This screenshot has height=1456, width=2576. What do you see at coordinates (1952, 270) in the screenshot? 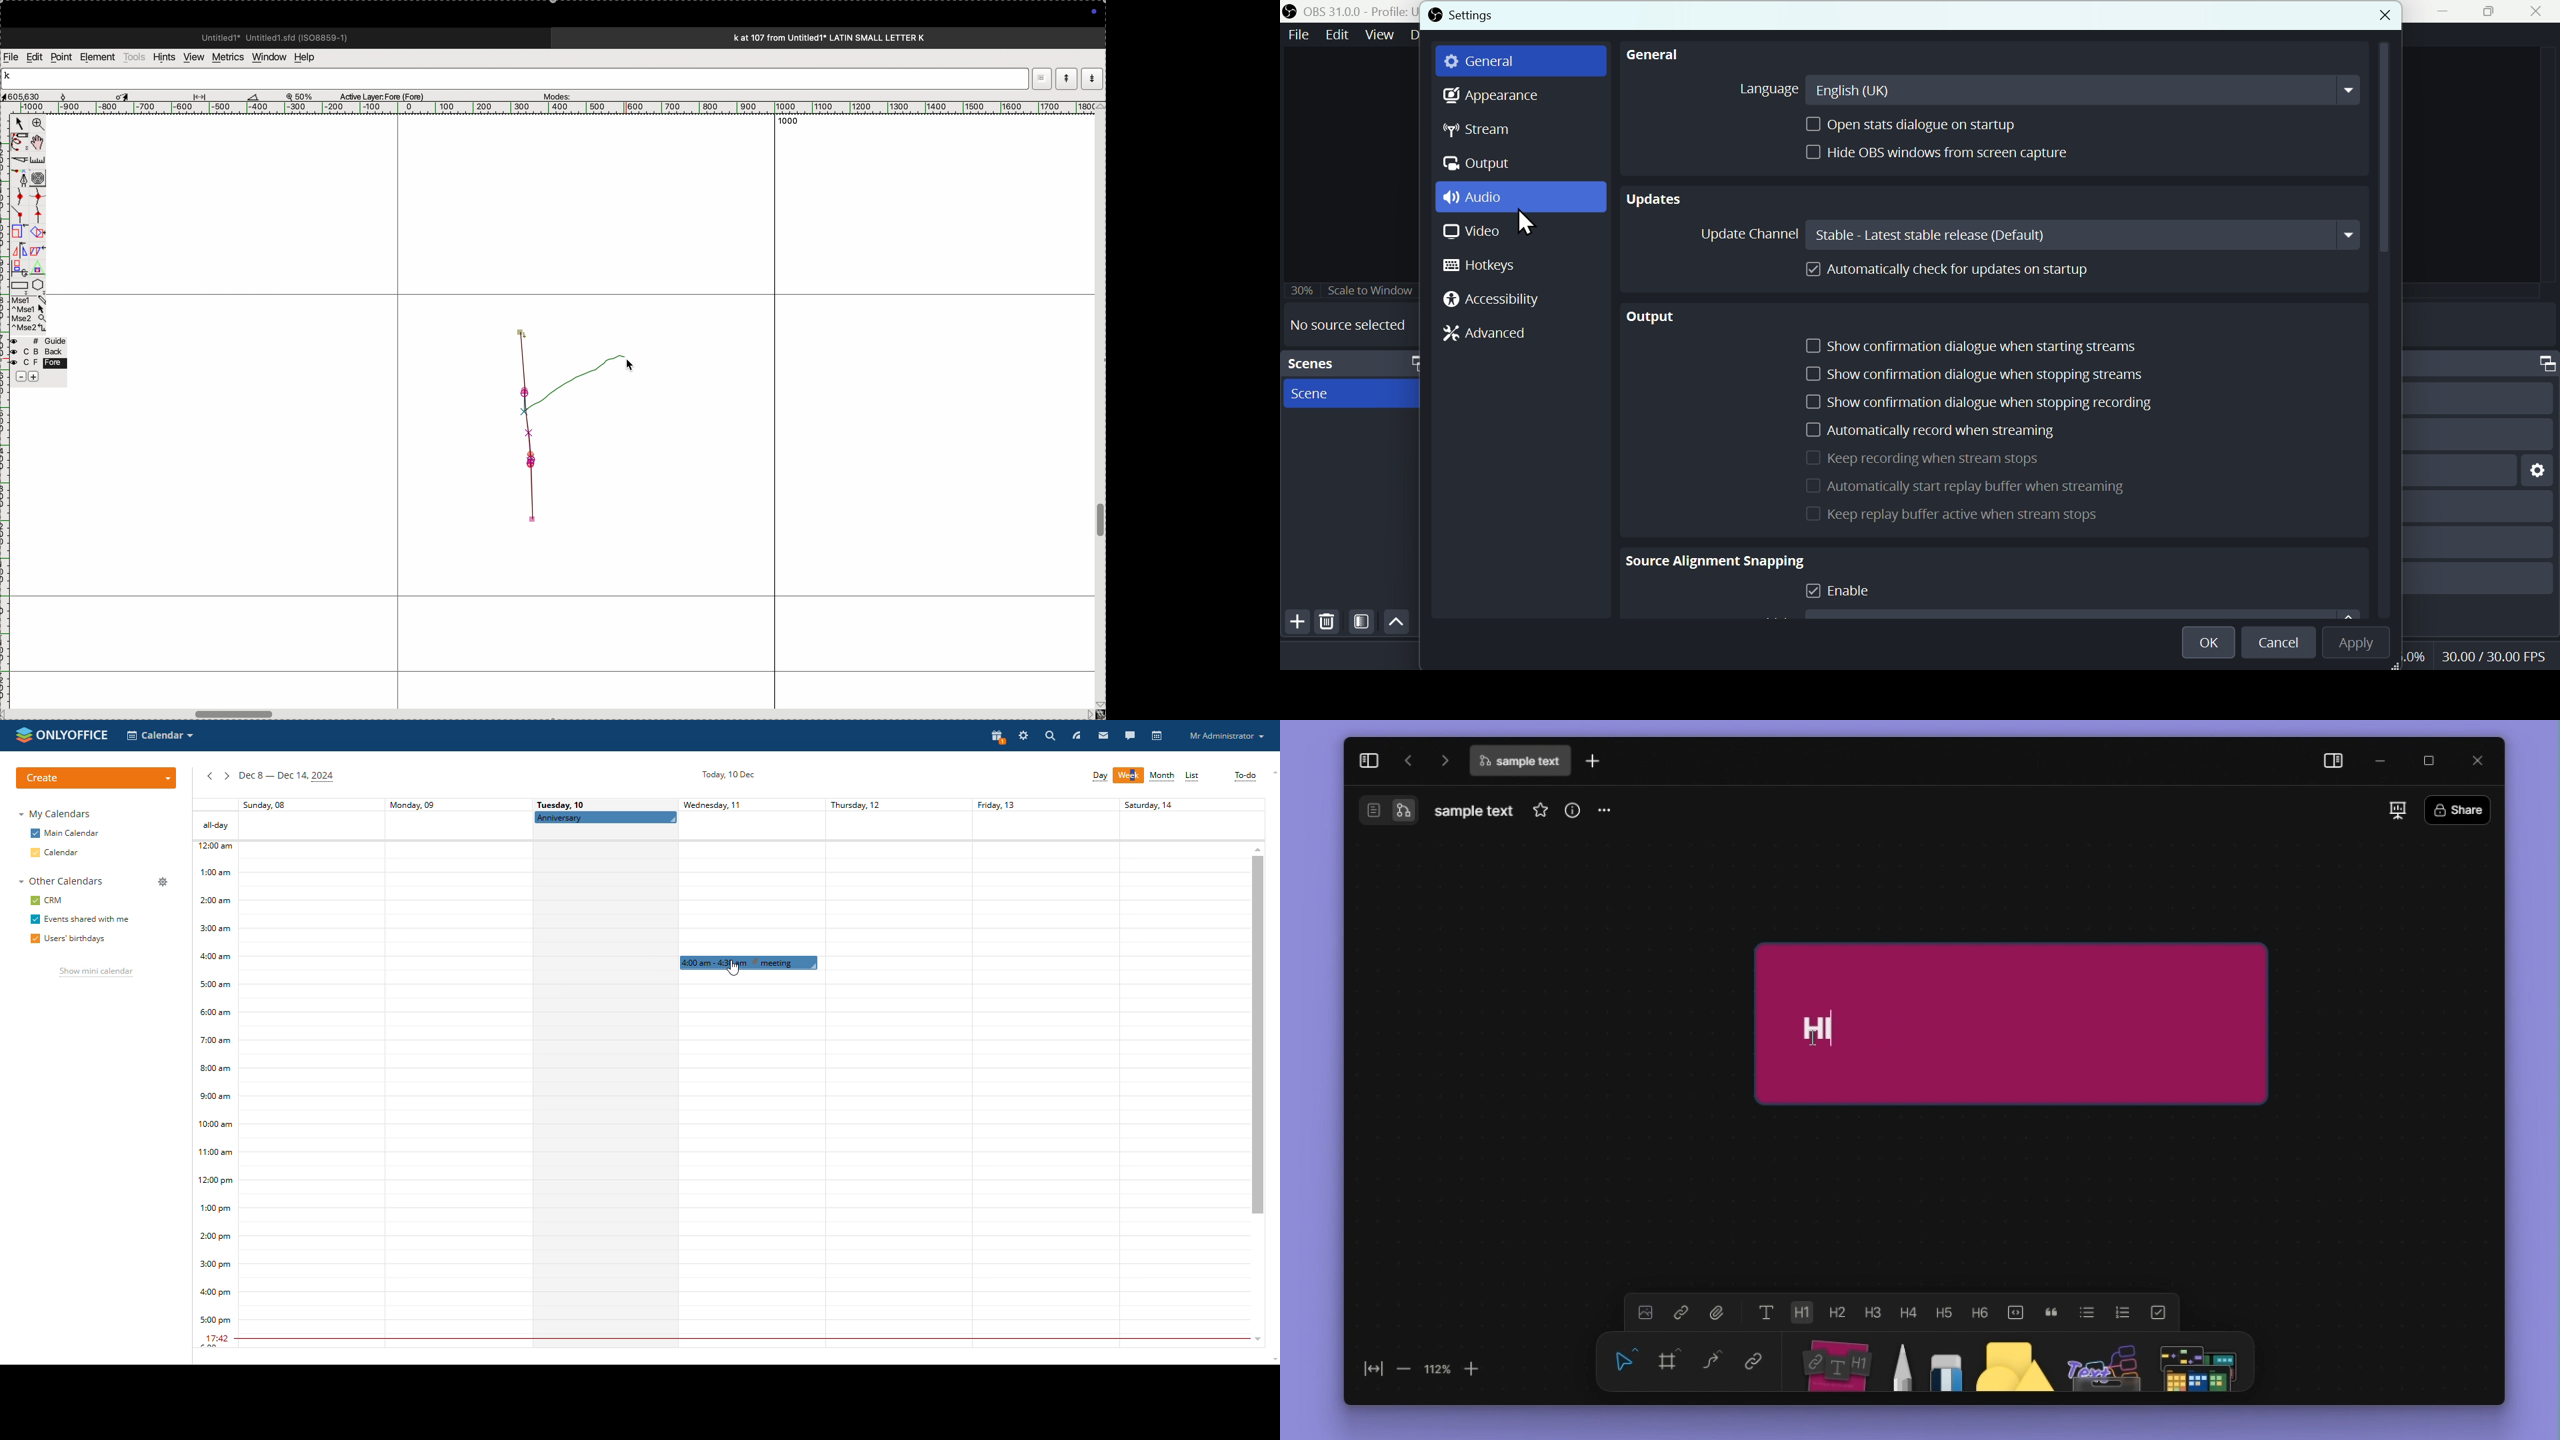
I see `Automatically cheque for updates on startup` at bounding box center [1952, 270].